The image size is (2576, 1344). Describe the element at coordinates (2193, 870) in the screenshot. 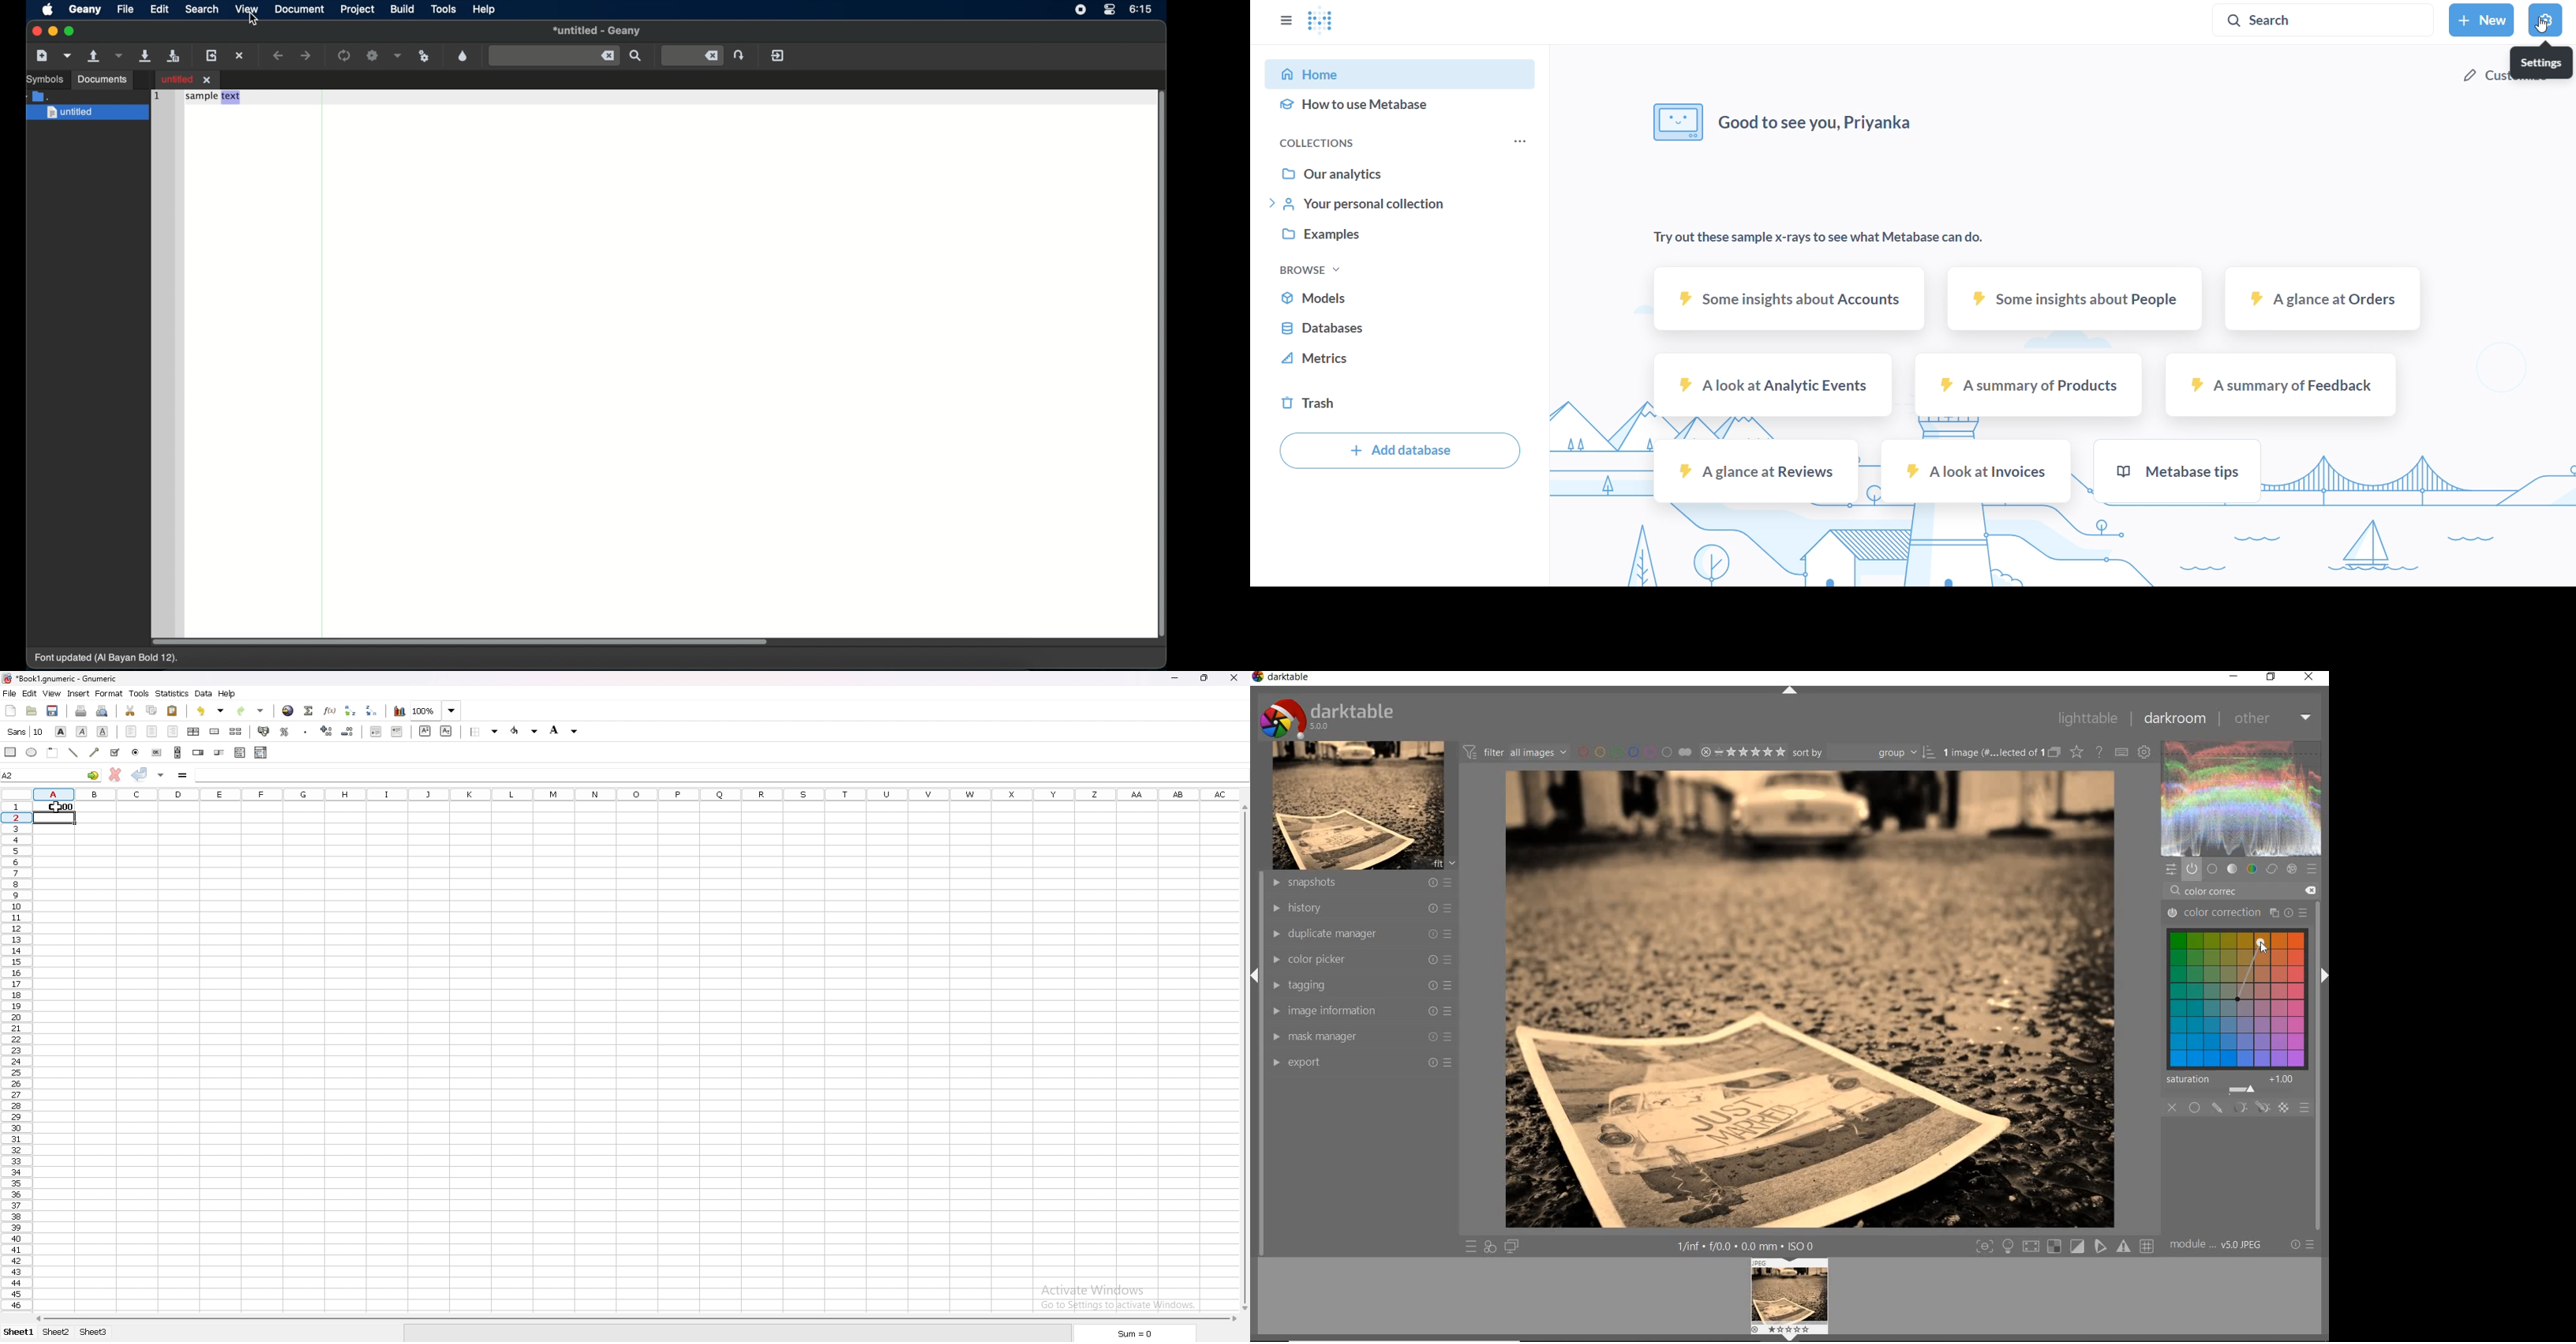

I see `show only active module` at that location.